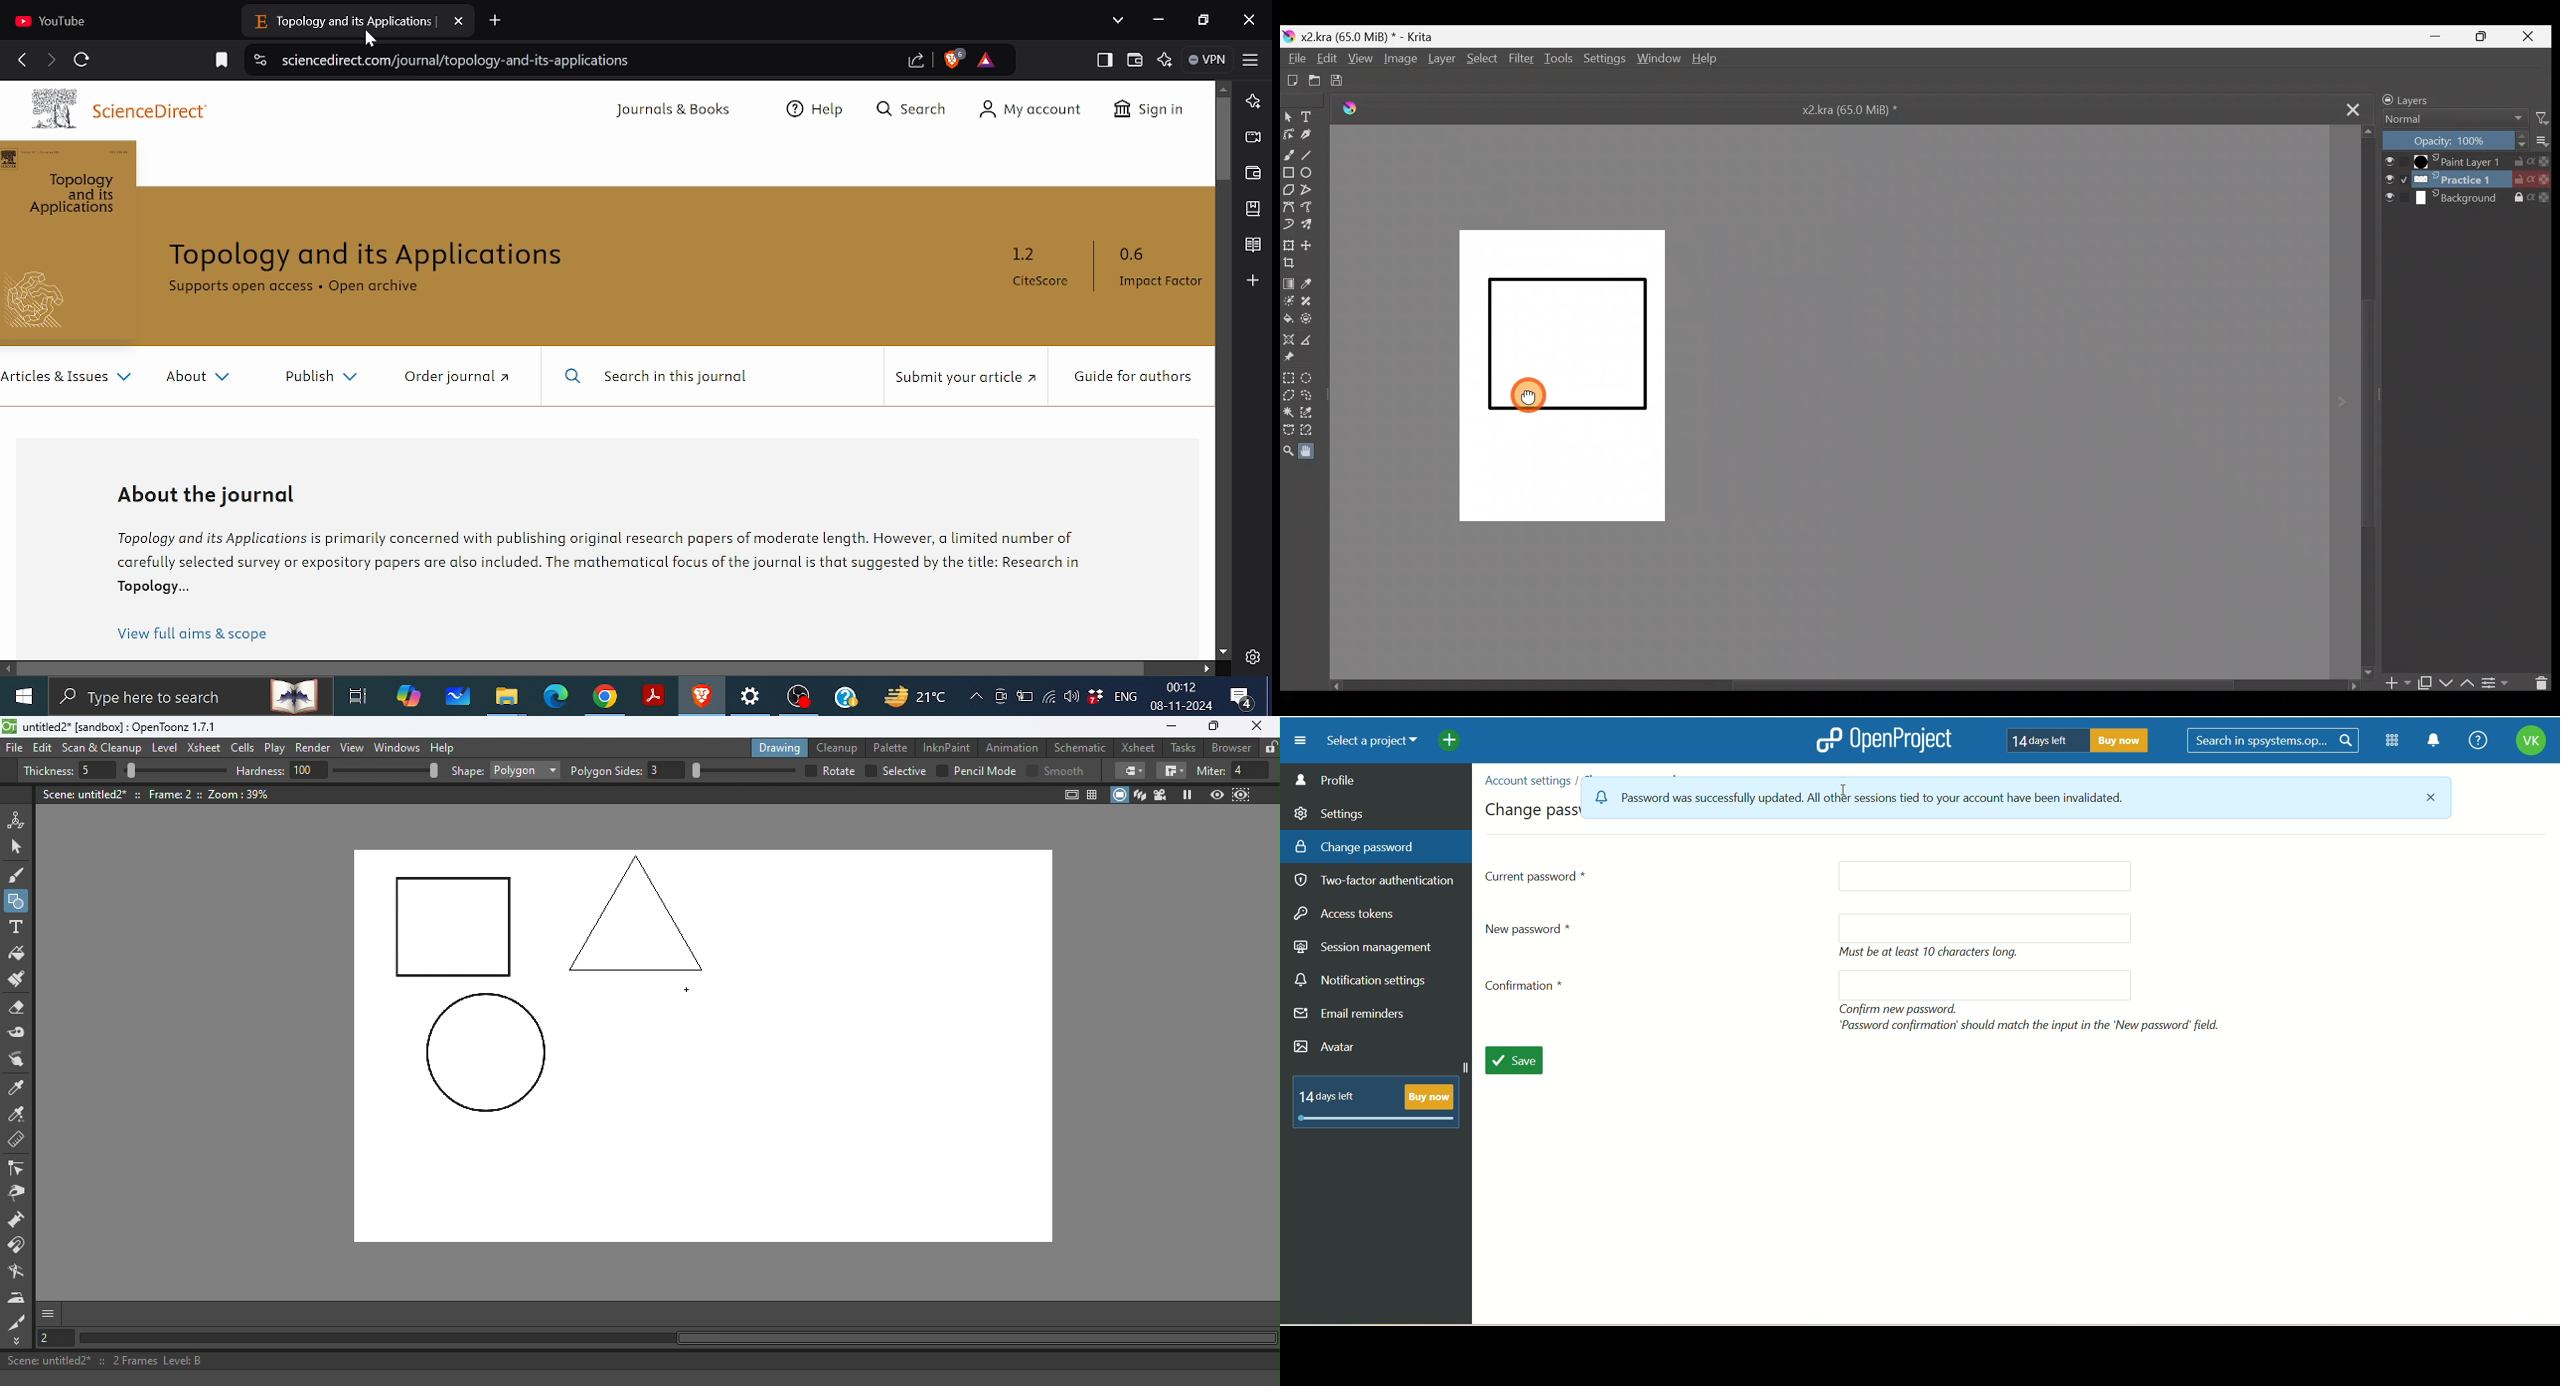  What do you see at coordinates (2395, 741) in the screenshot?
I see `module` at bounding box center [2395, 741].